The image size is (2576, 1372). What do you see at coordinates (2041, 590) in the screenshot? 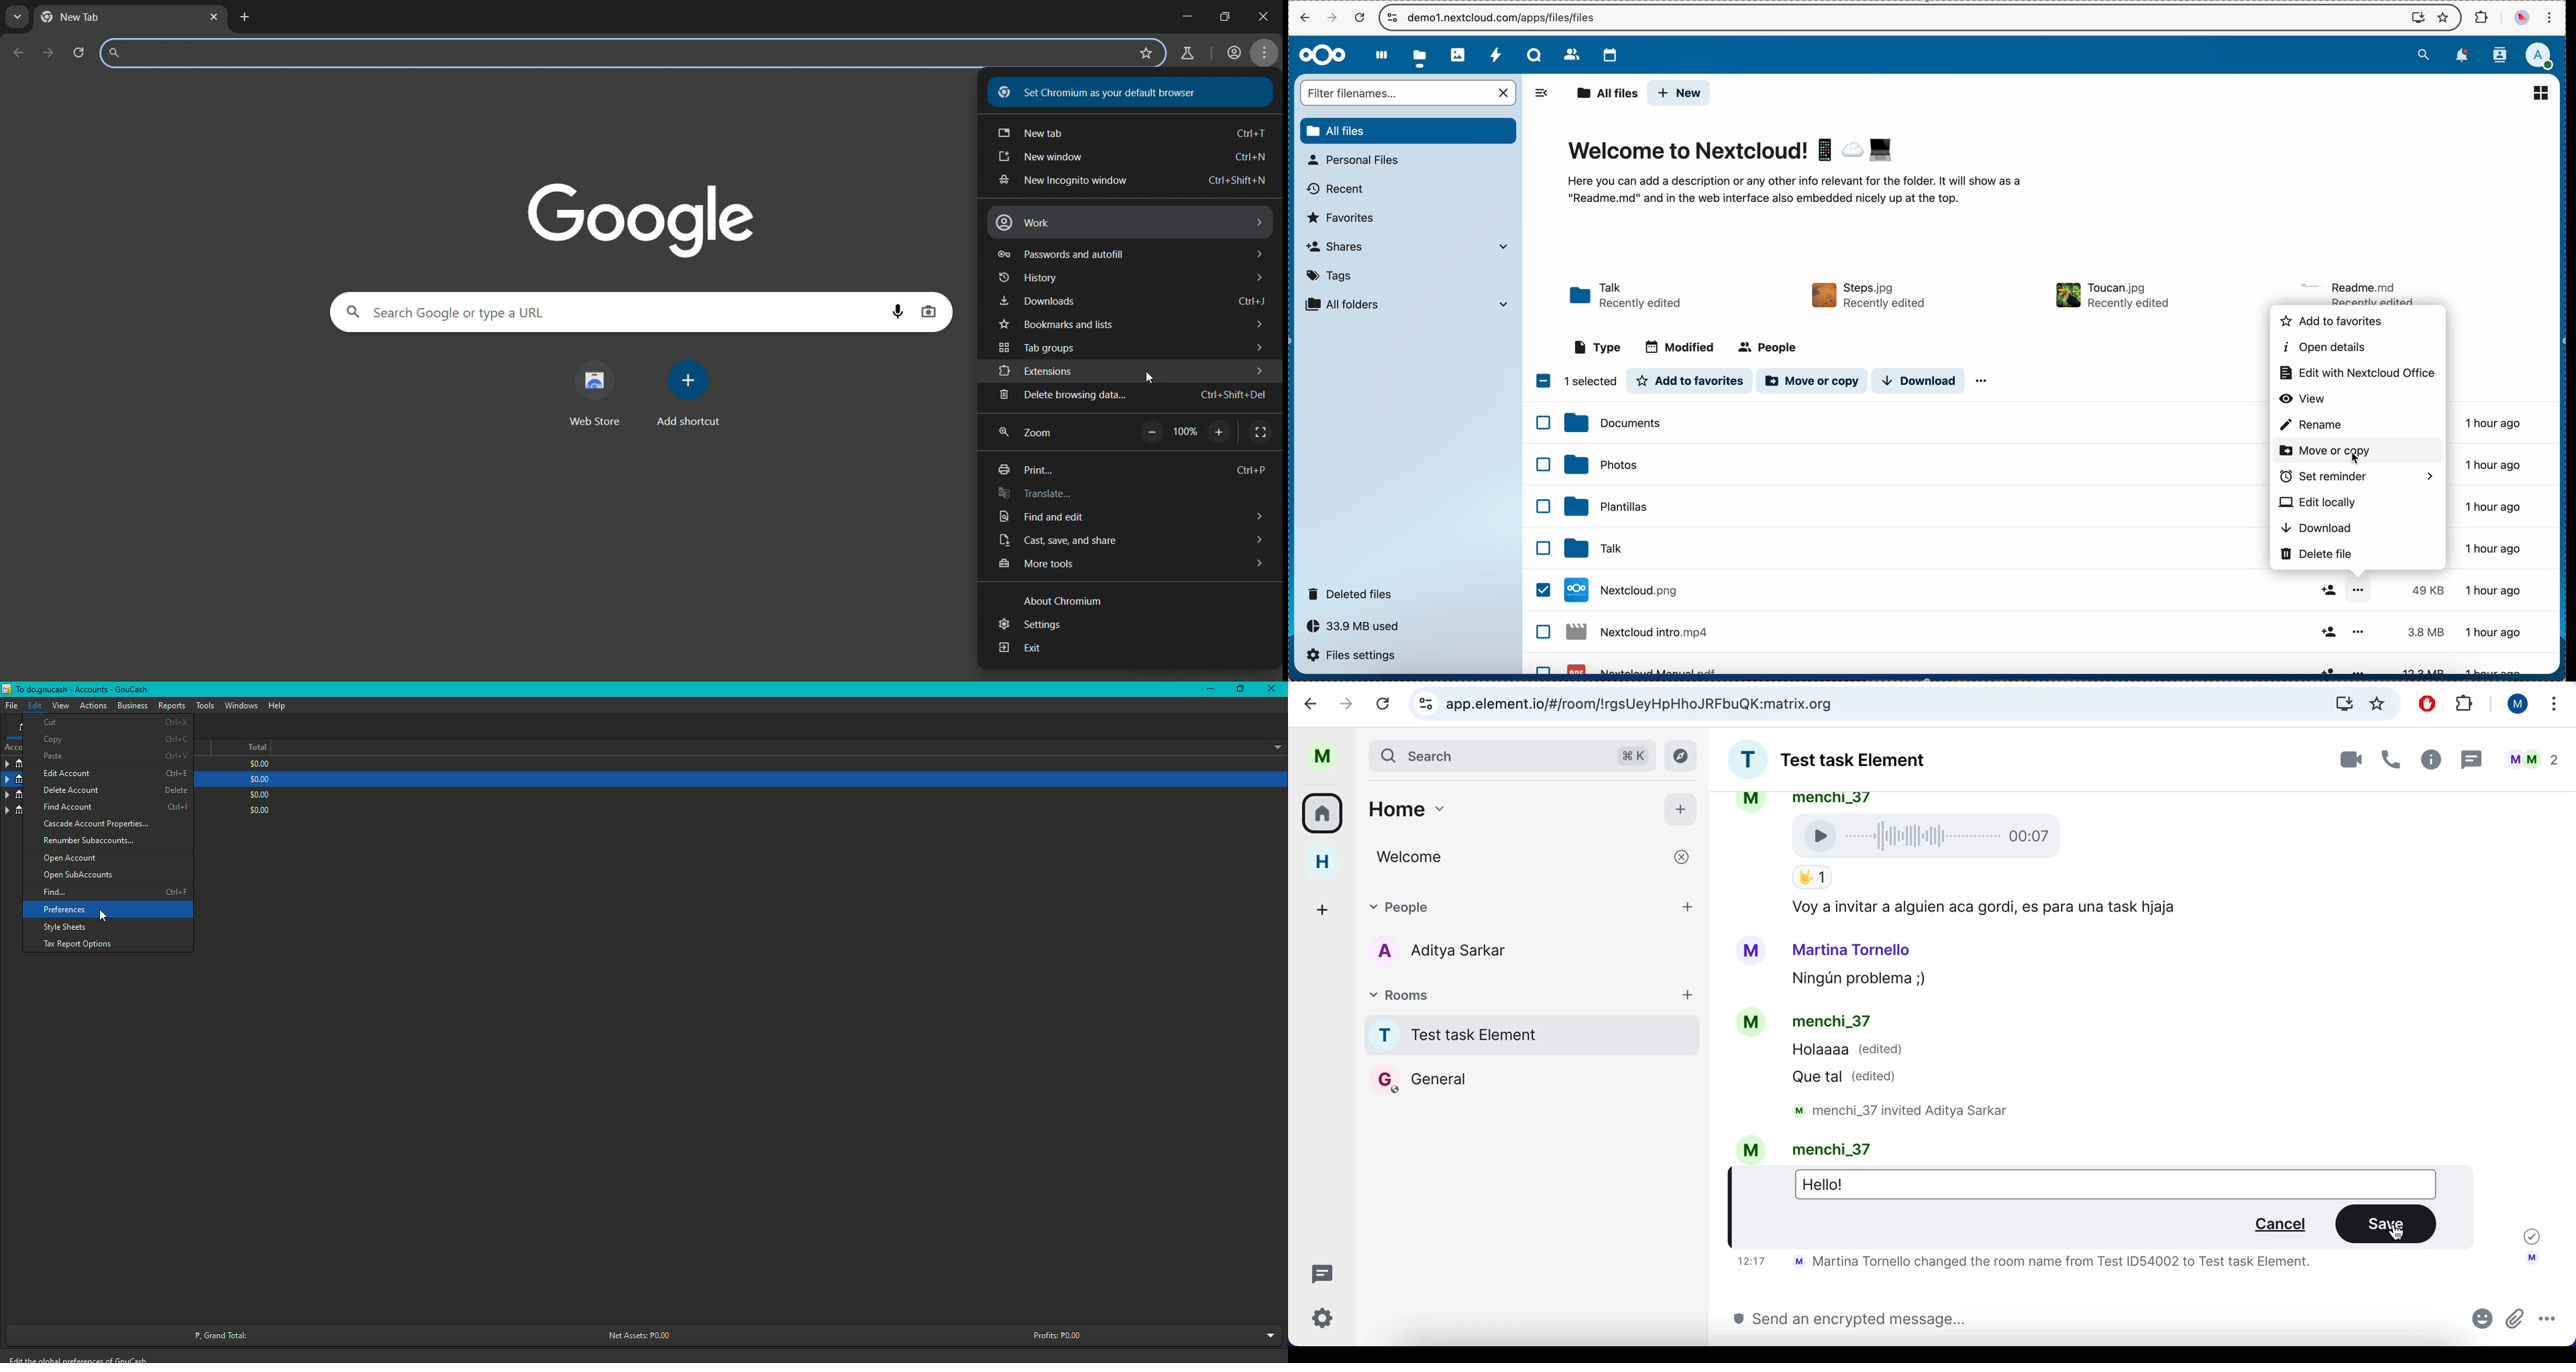
I see `Talk` at bounding box center [2041, 590].